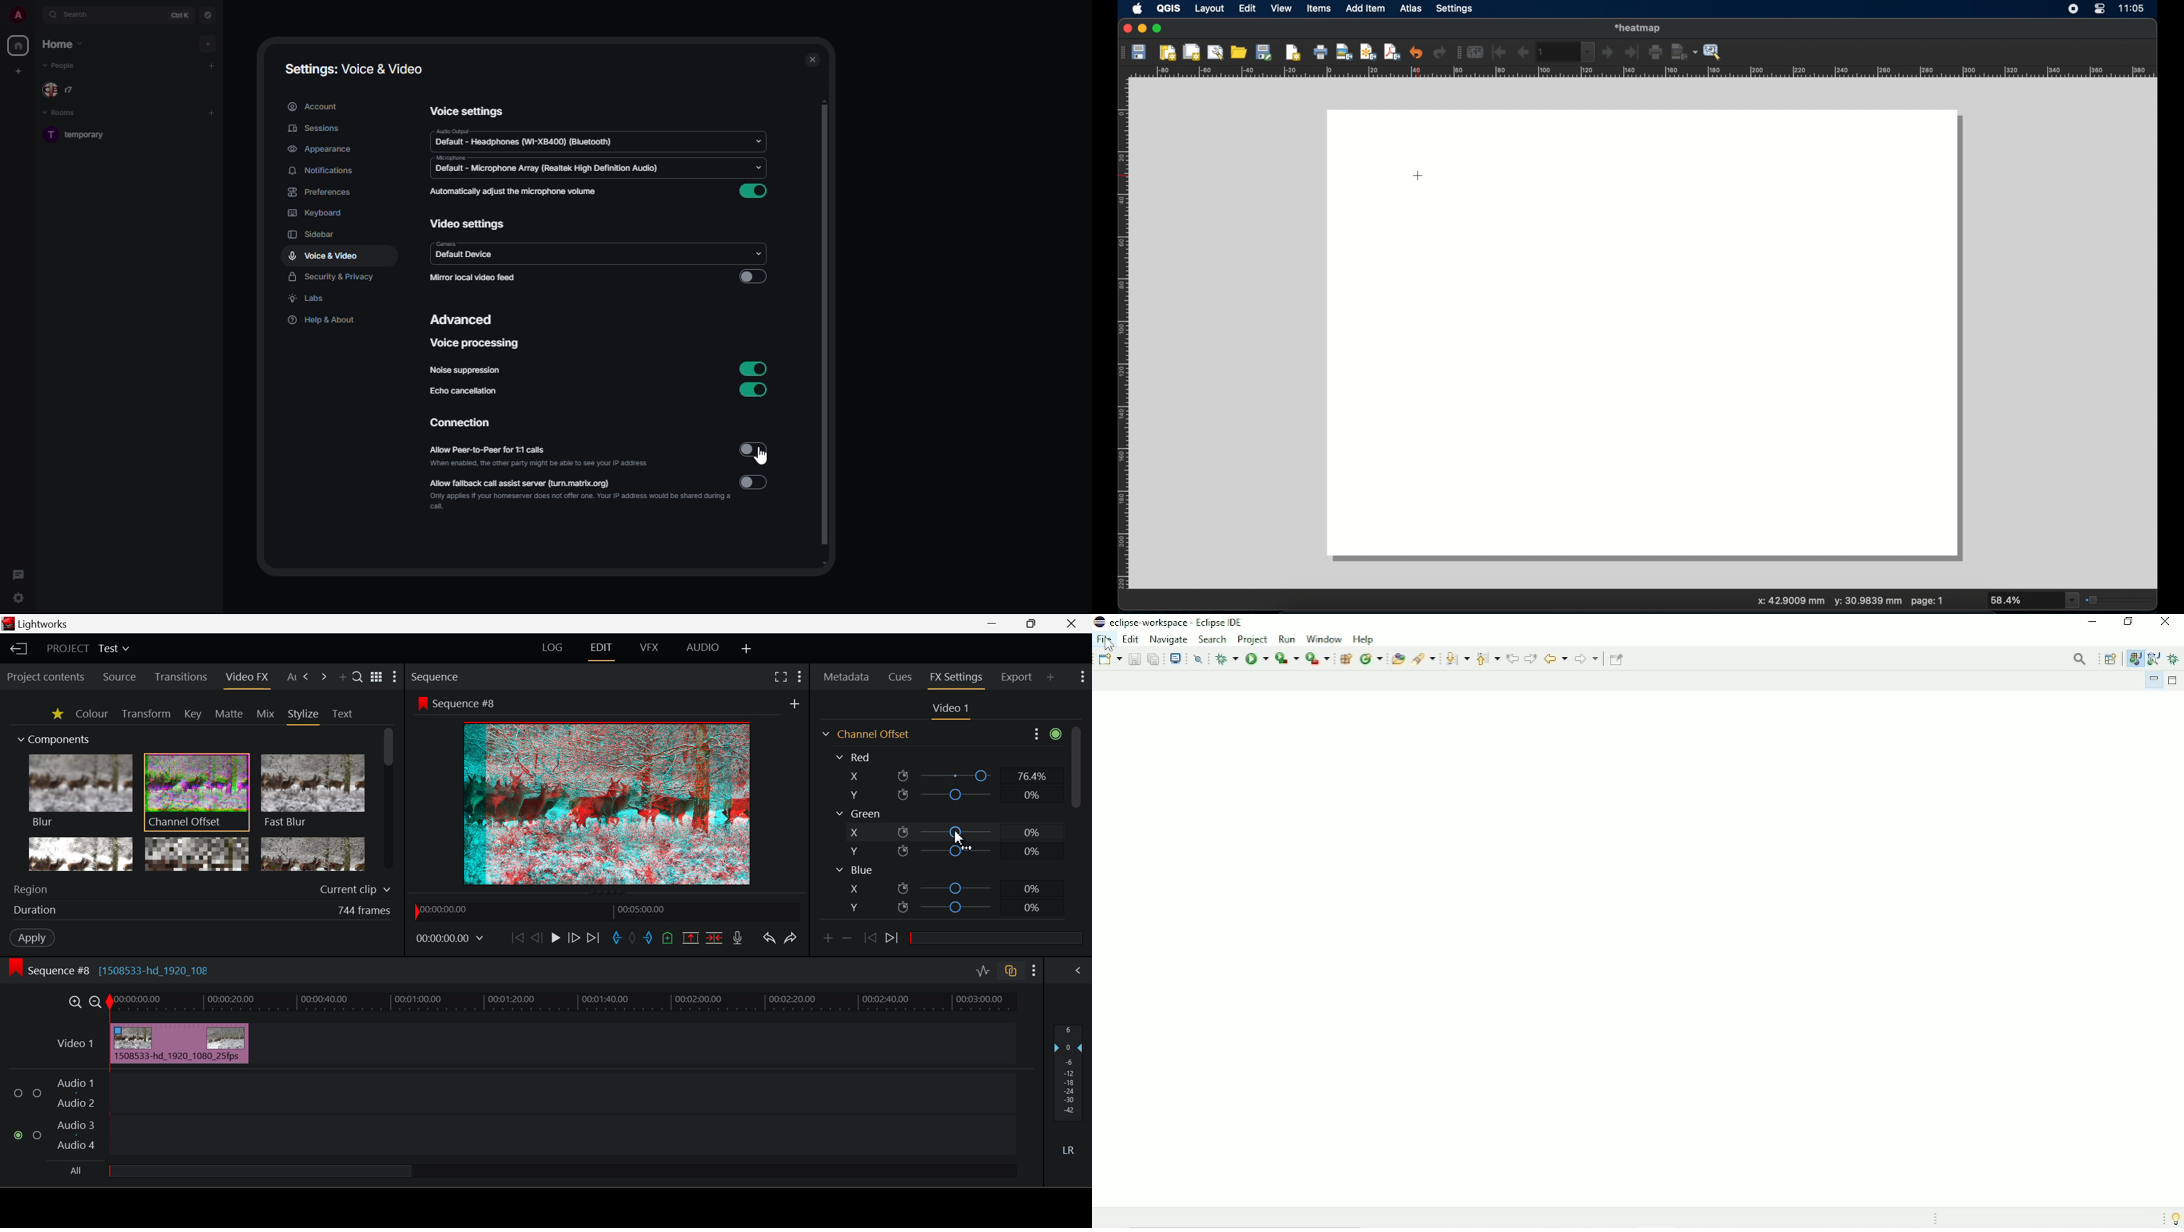  What do you see at coordinates (649, 650) in the screenshot?
I see `VFX Layout` at bounding box center [649, 650].